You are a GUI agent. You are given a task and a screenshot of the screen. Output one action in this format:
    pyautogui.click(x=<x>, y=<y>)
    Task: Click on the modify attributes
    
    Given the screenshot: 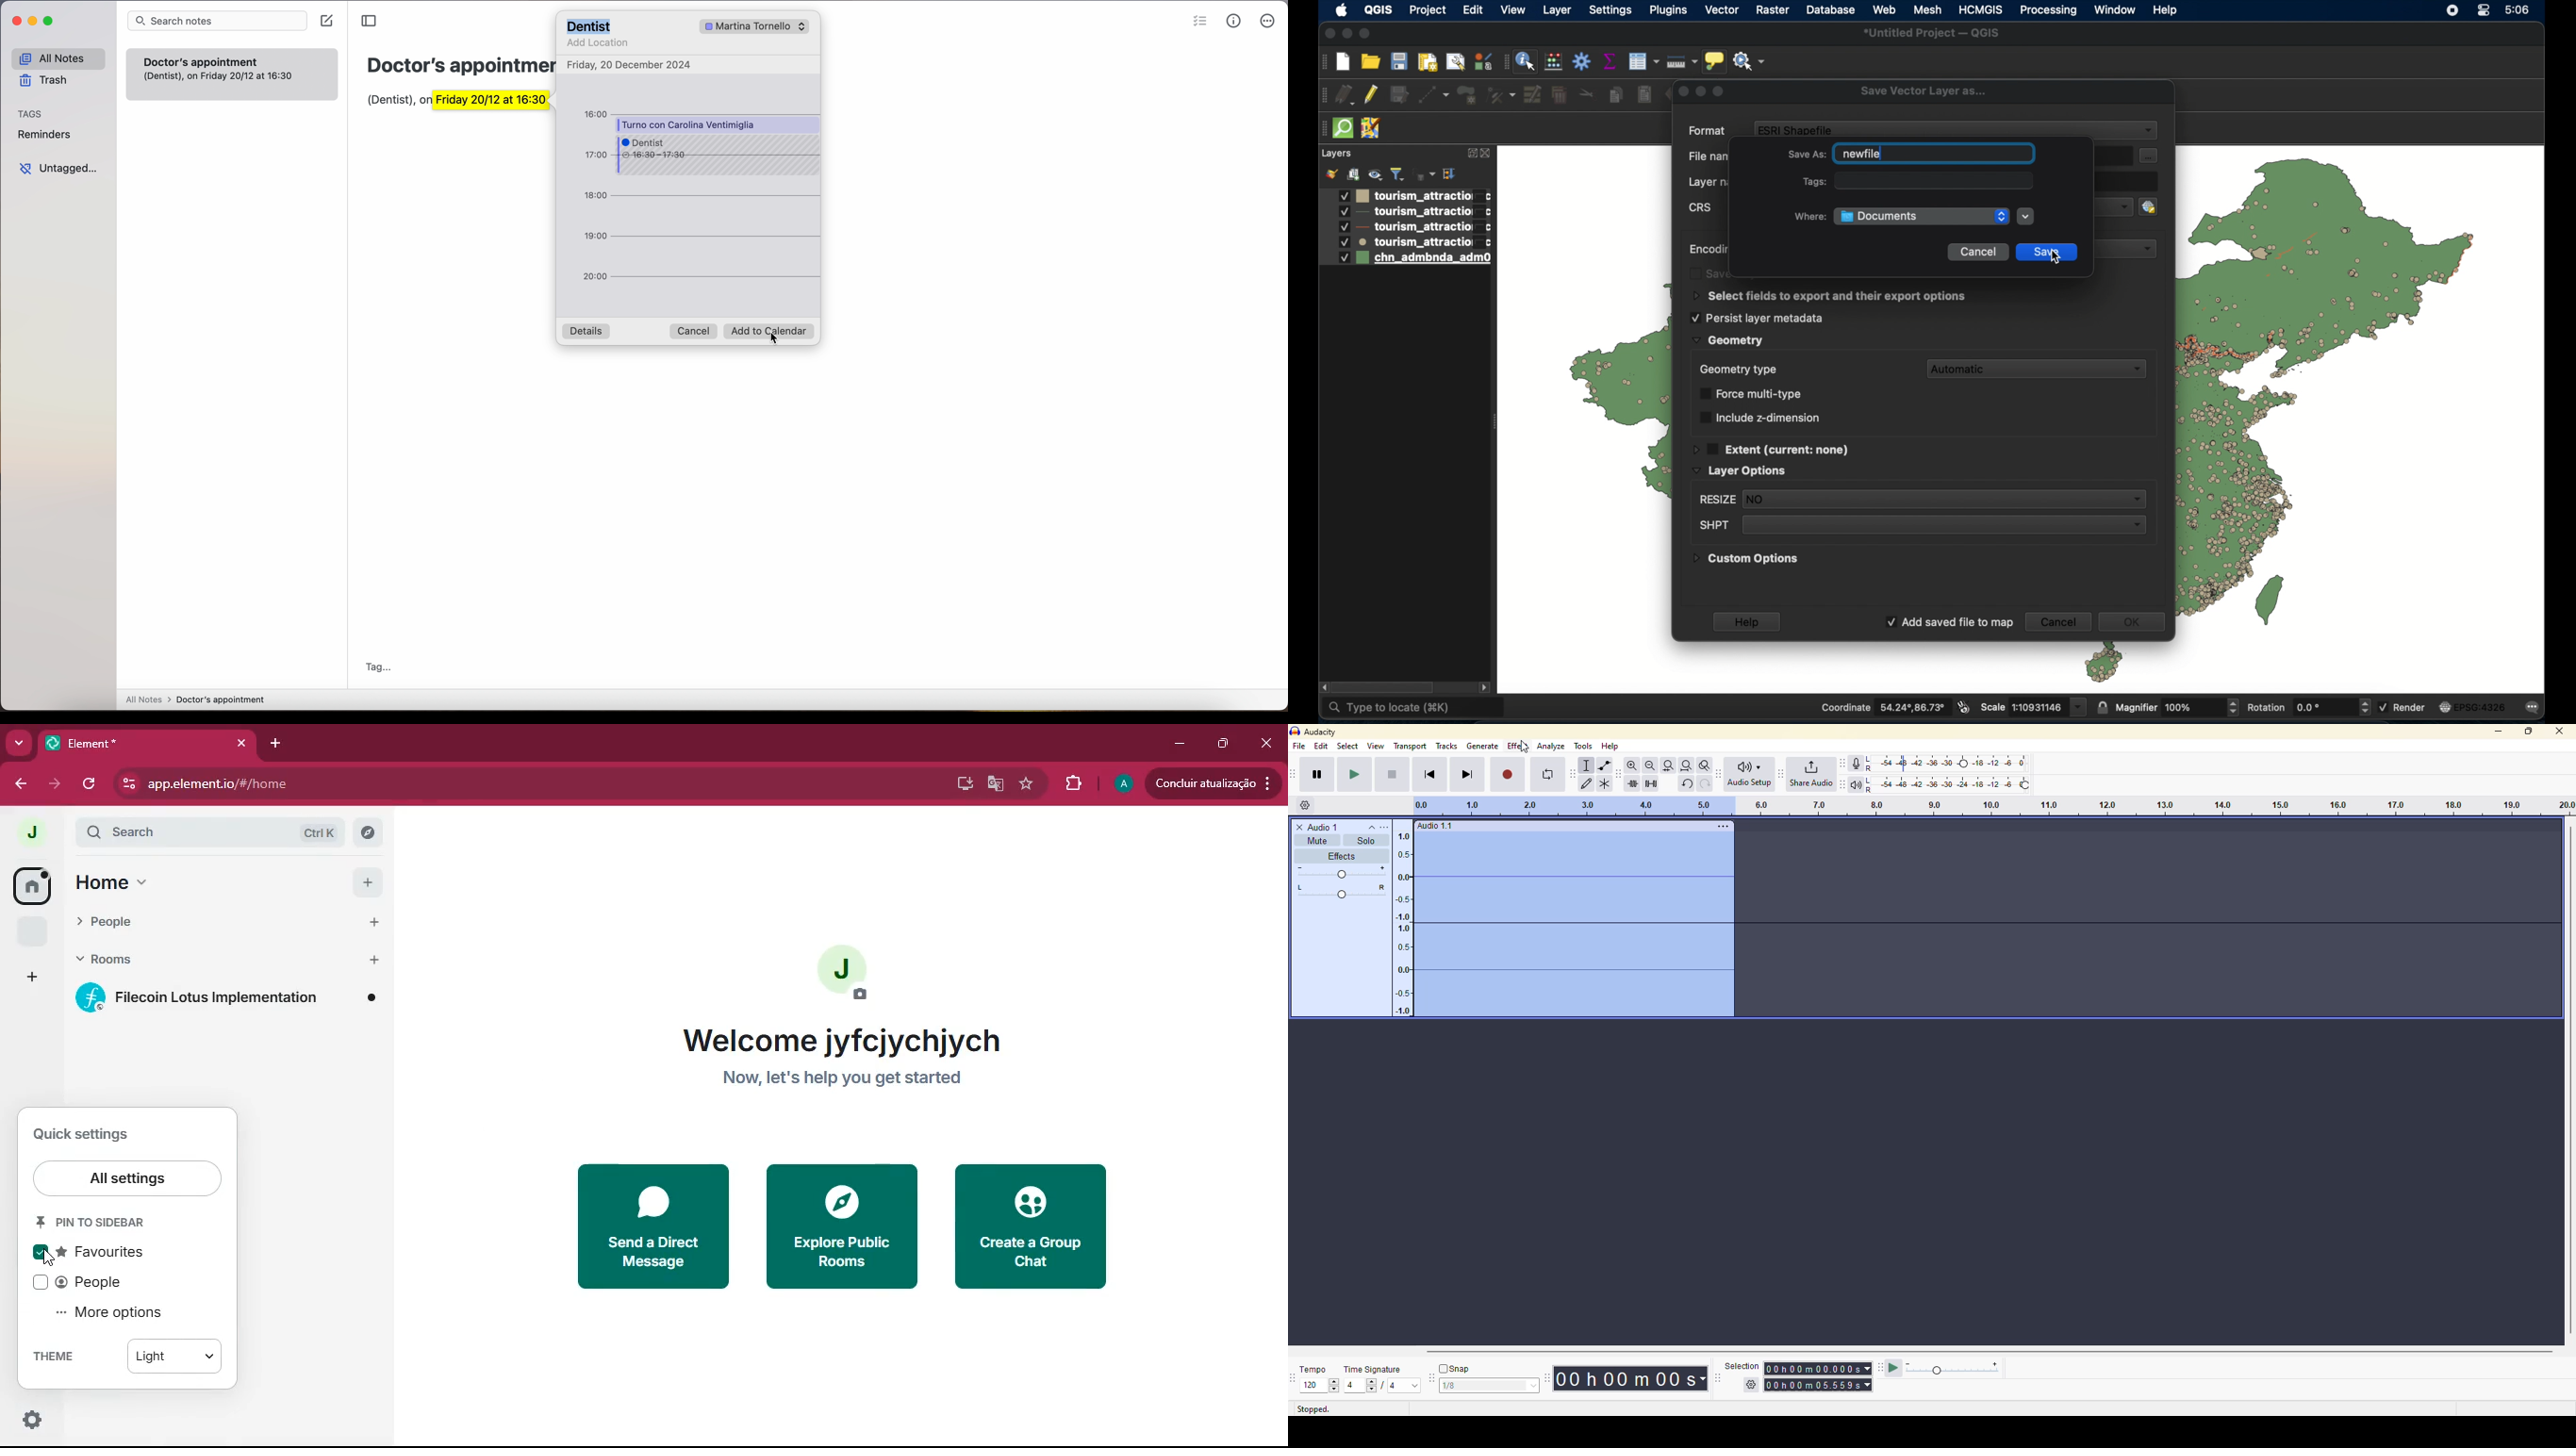 What is the action you would take?
    pyautogui.click(x=1533, y=95)
    